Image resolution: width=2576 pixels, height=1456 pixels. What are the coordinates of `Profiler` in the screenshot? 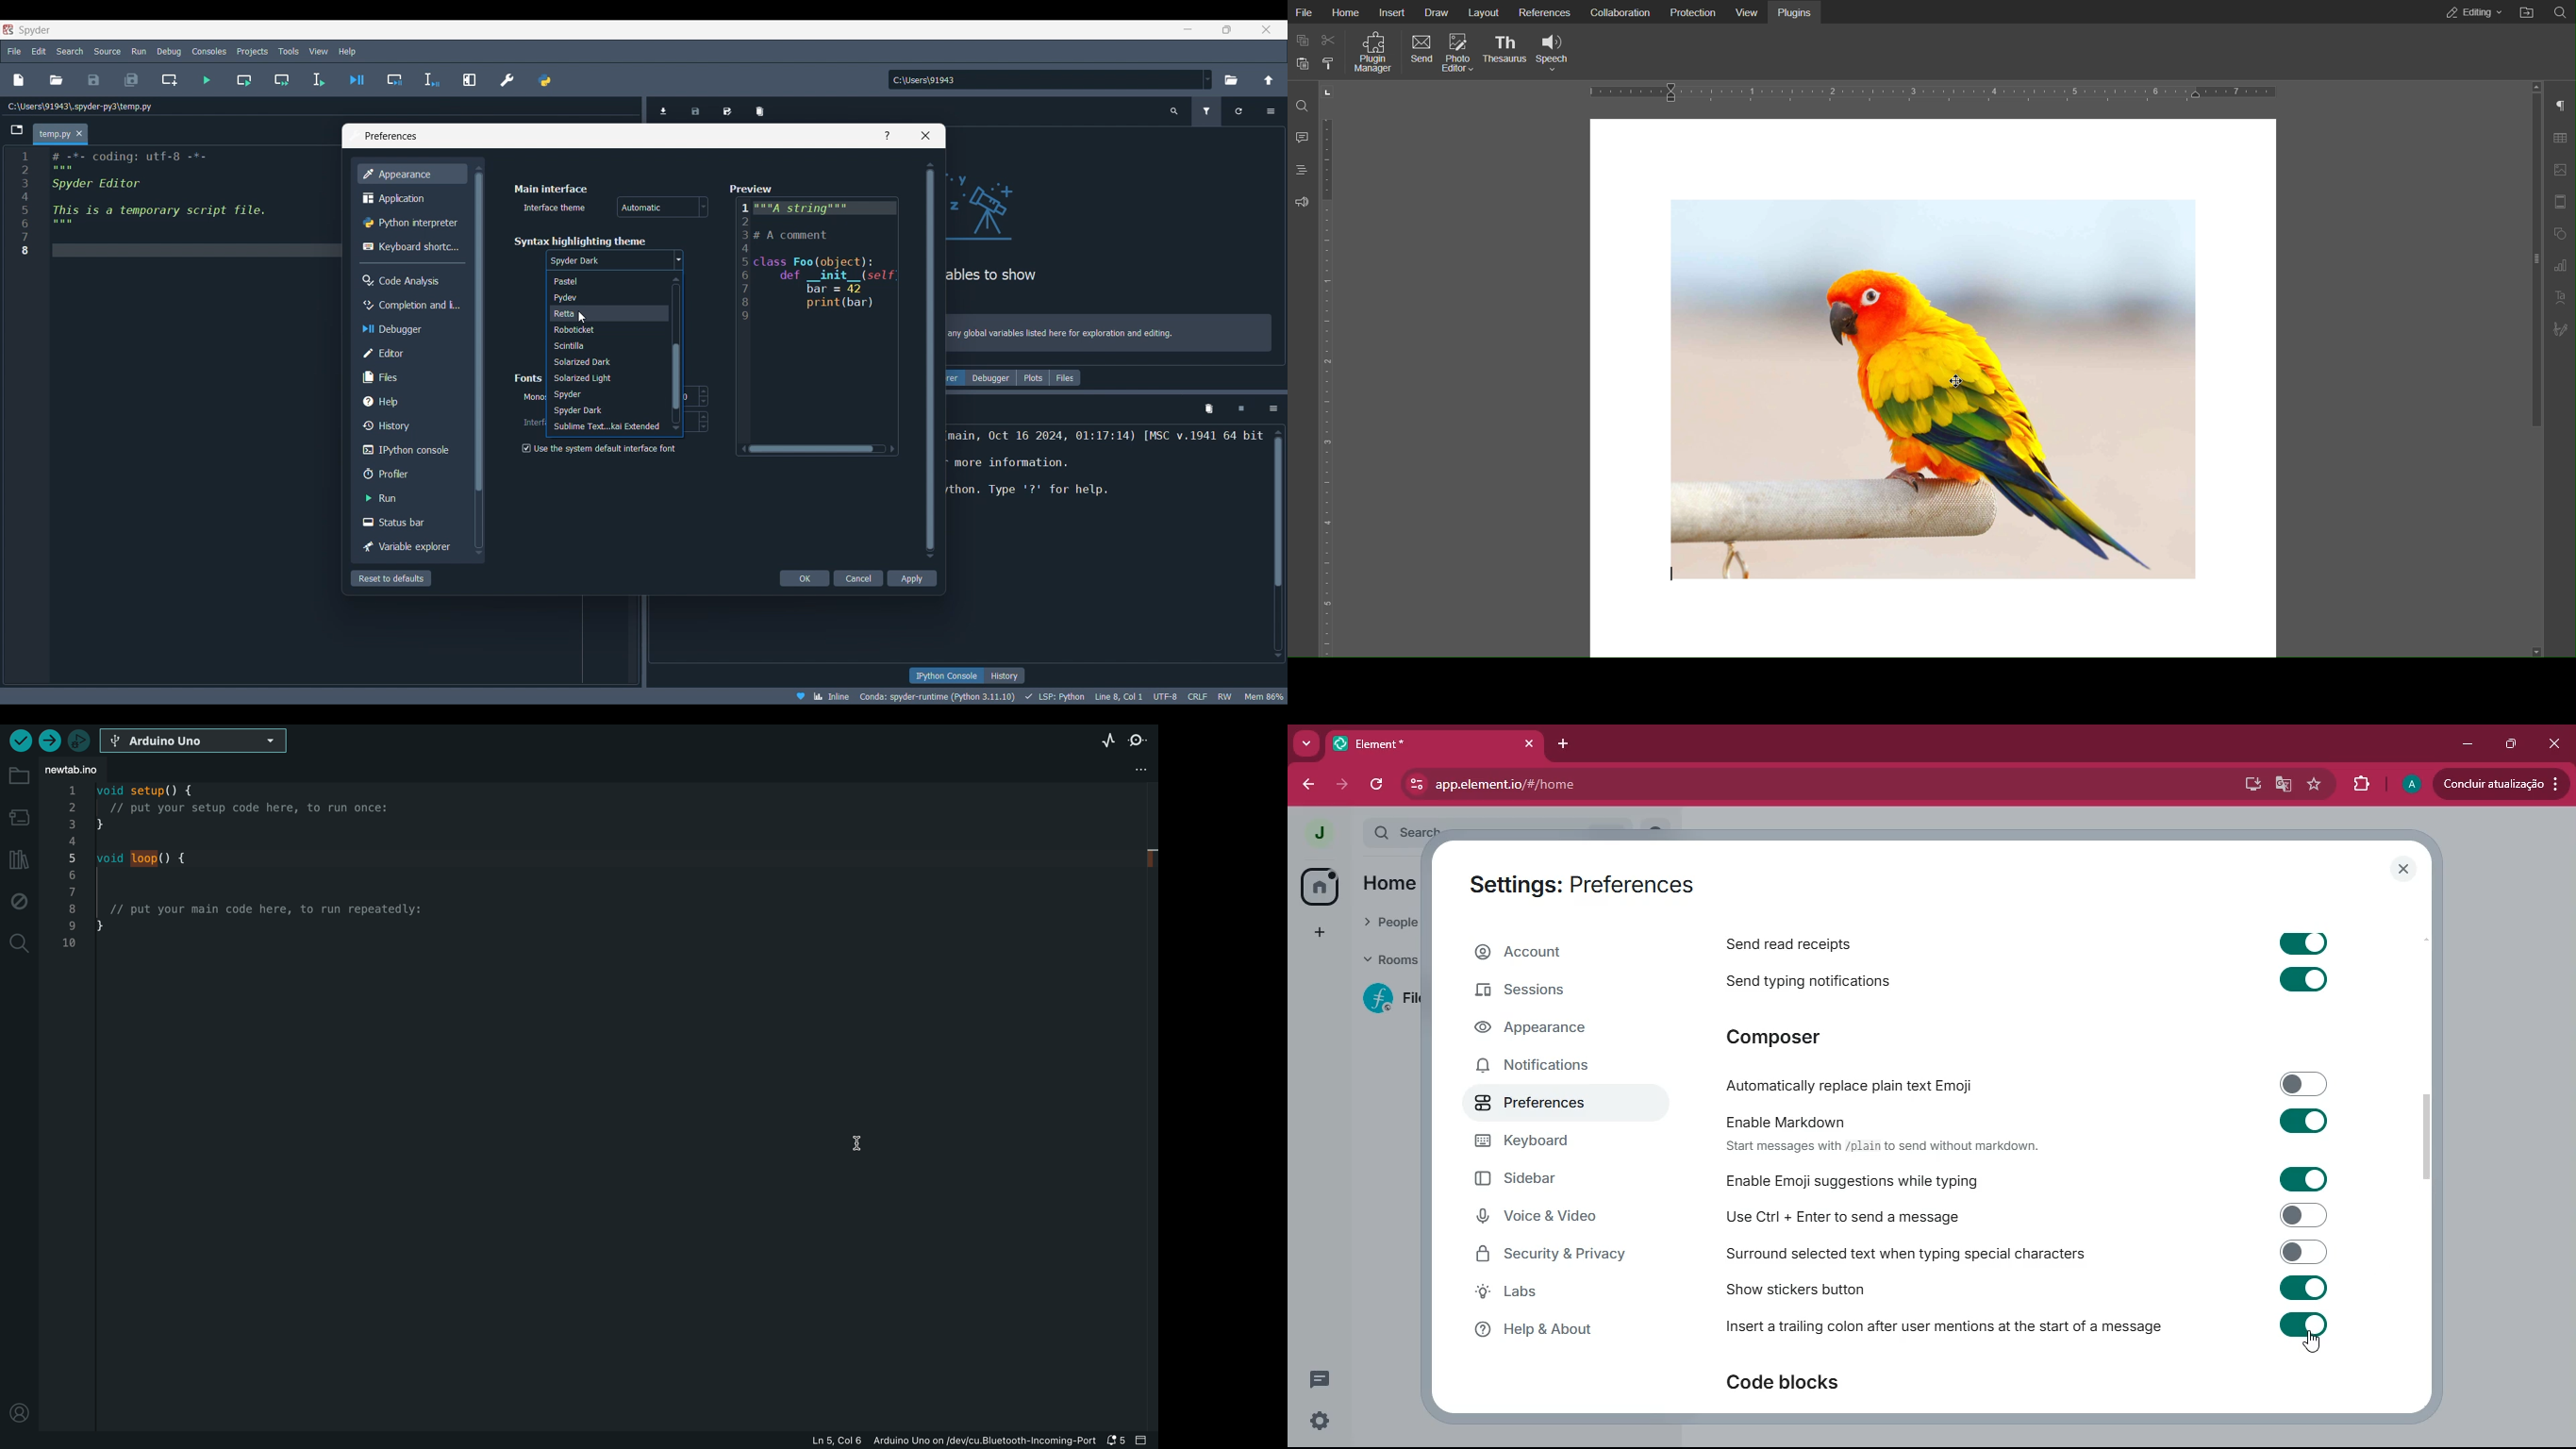 It's located at (411, 474).